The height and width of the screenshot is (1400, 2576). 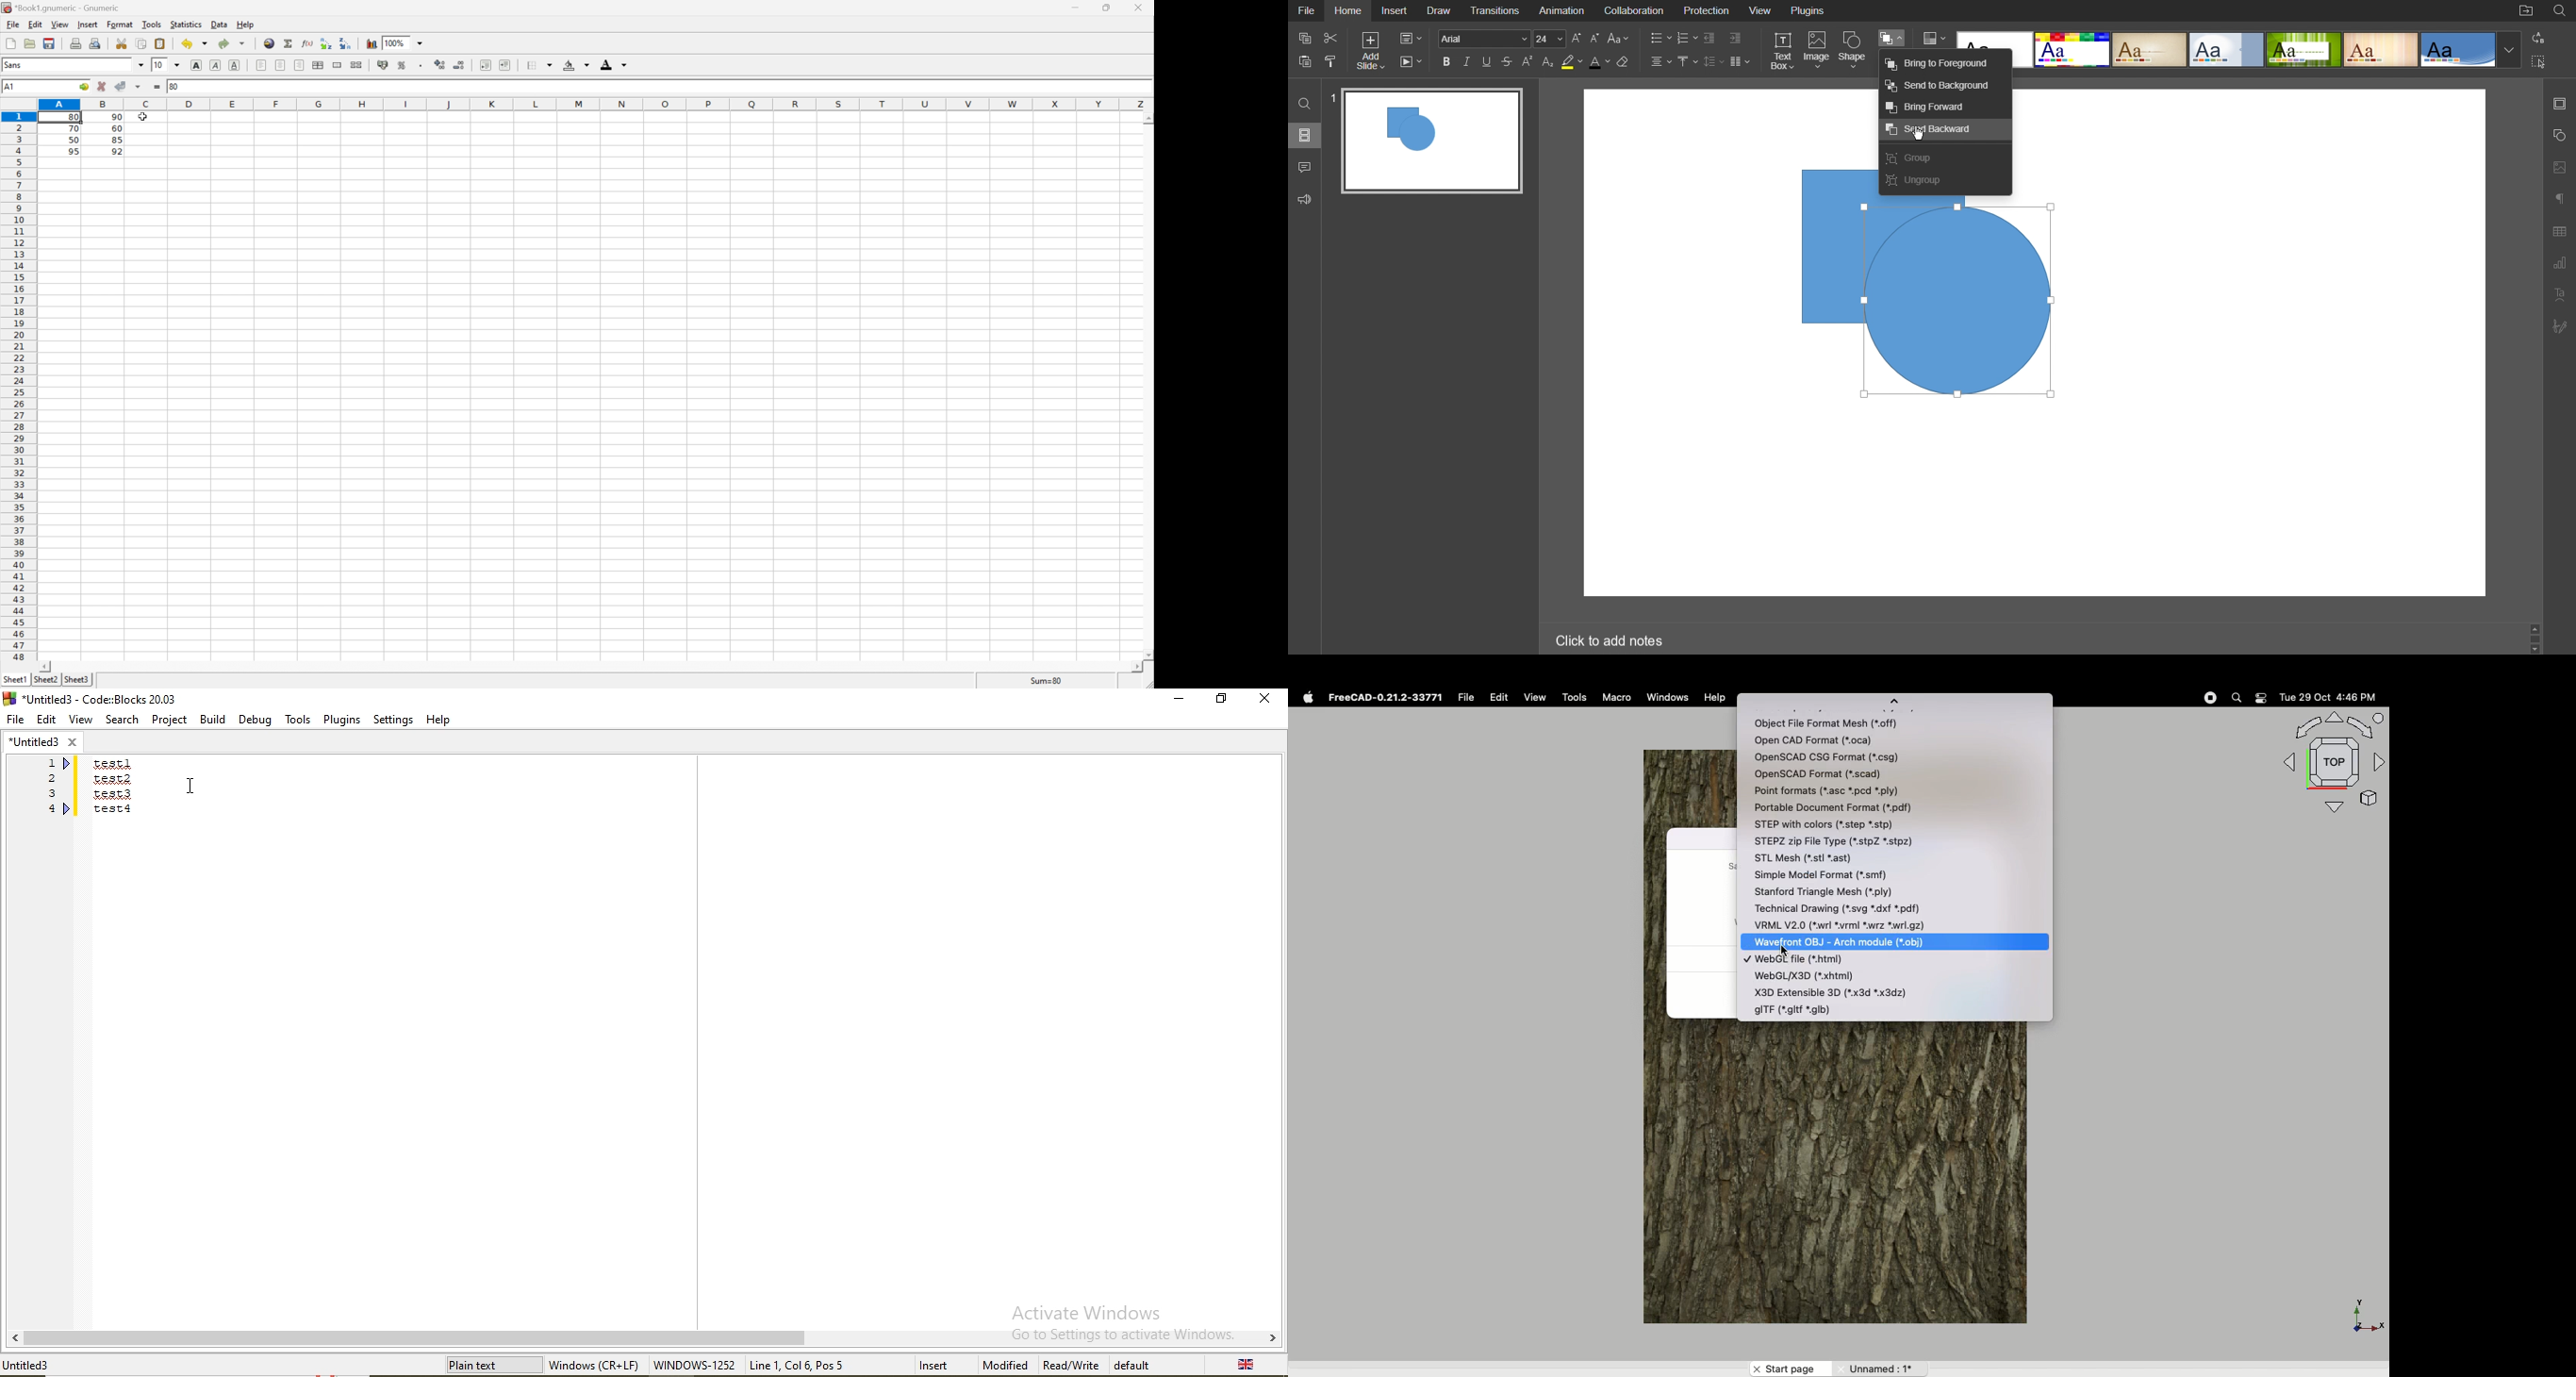 What do you see at coordinates (1855, 941) in the screenshot?
I see `Wavefront OBJ- arch module(*.obj)` at bounding box center [1855, 941].